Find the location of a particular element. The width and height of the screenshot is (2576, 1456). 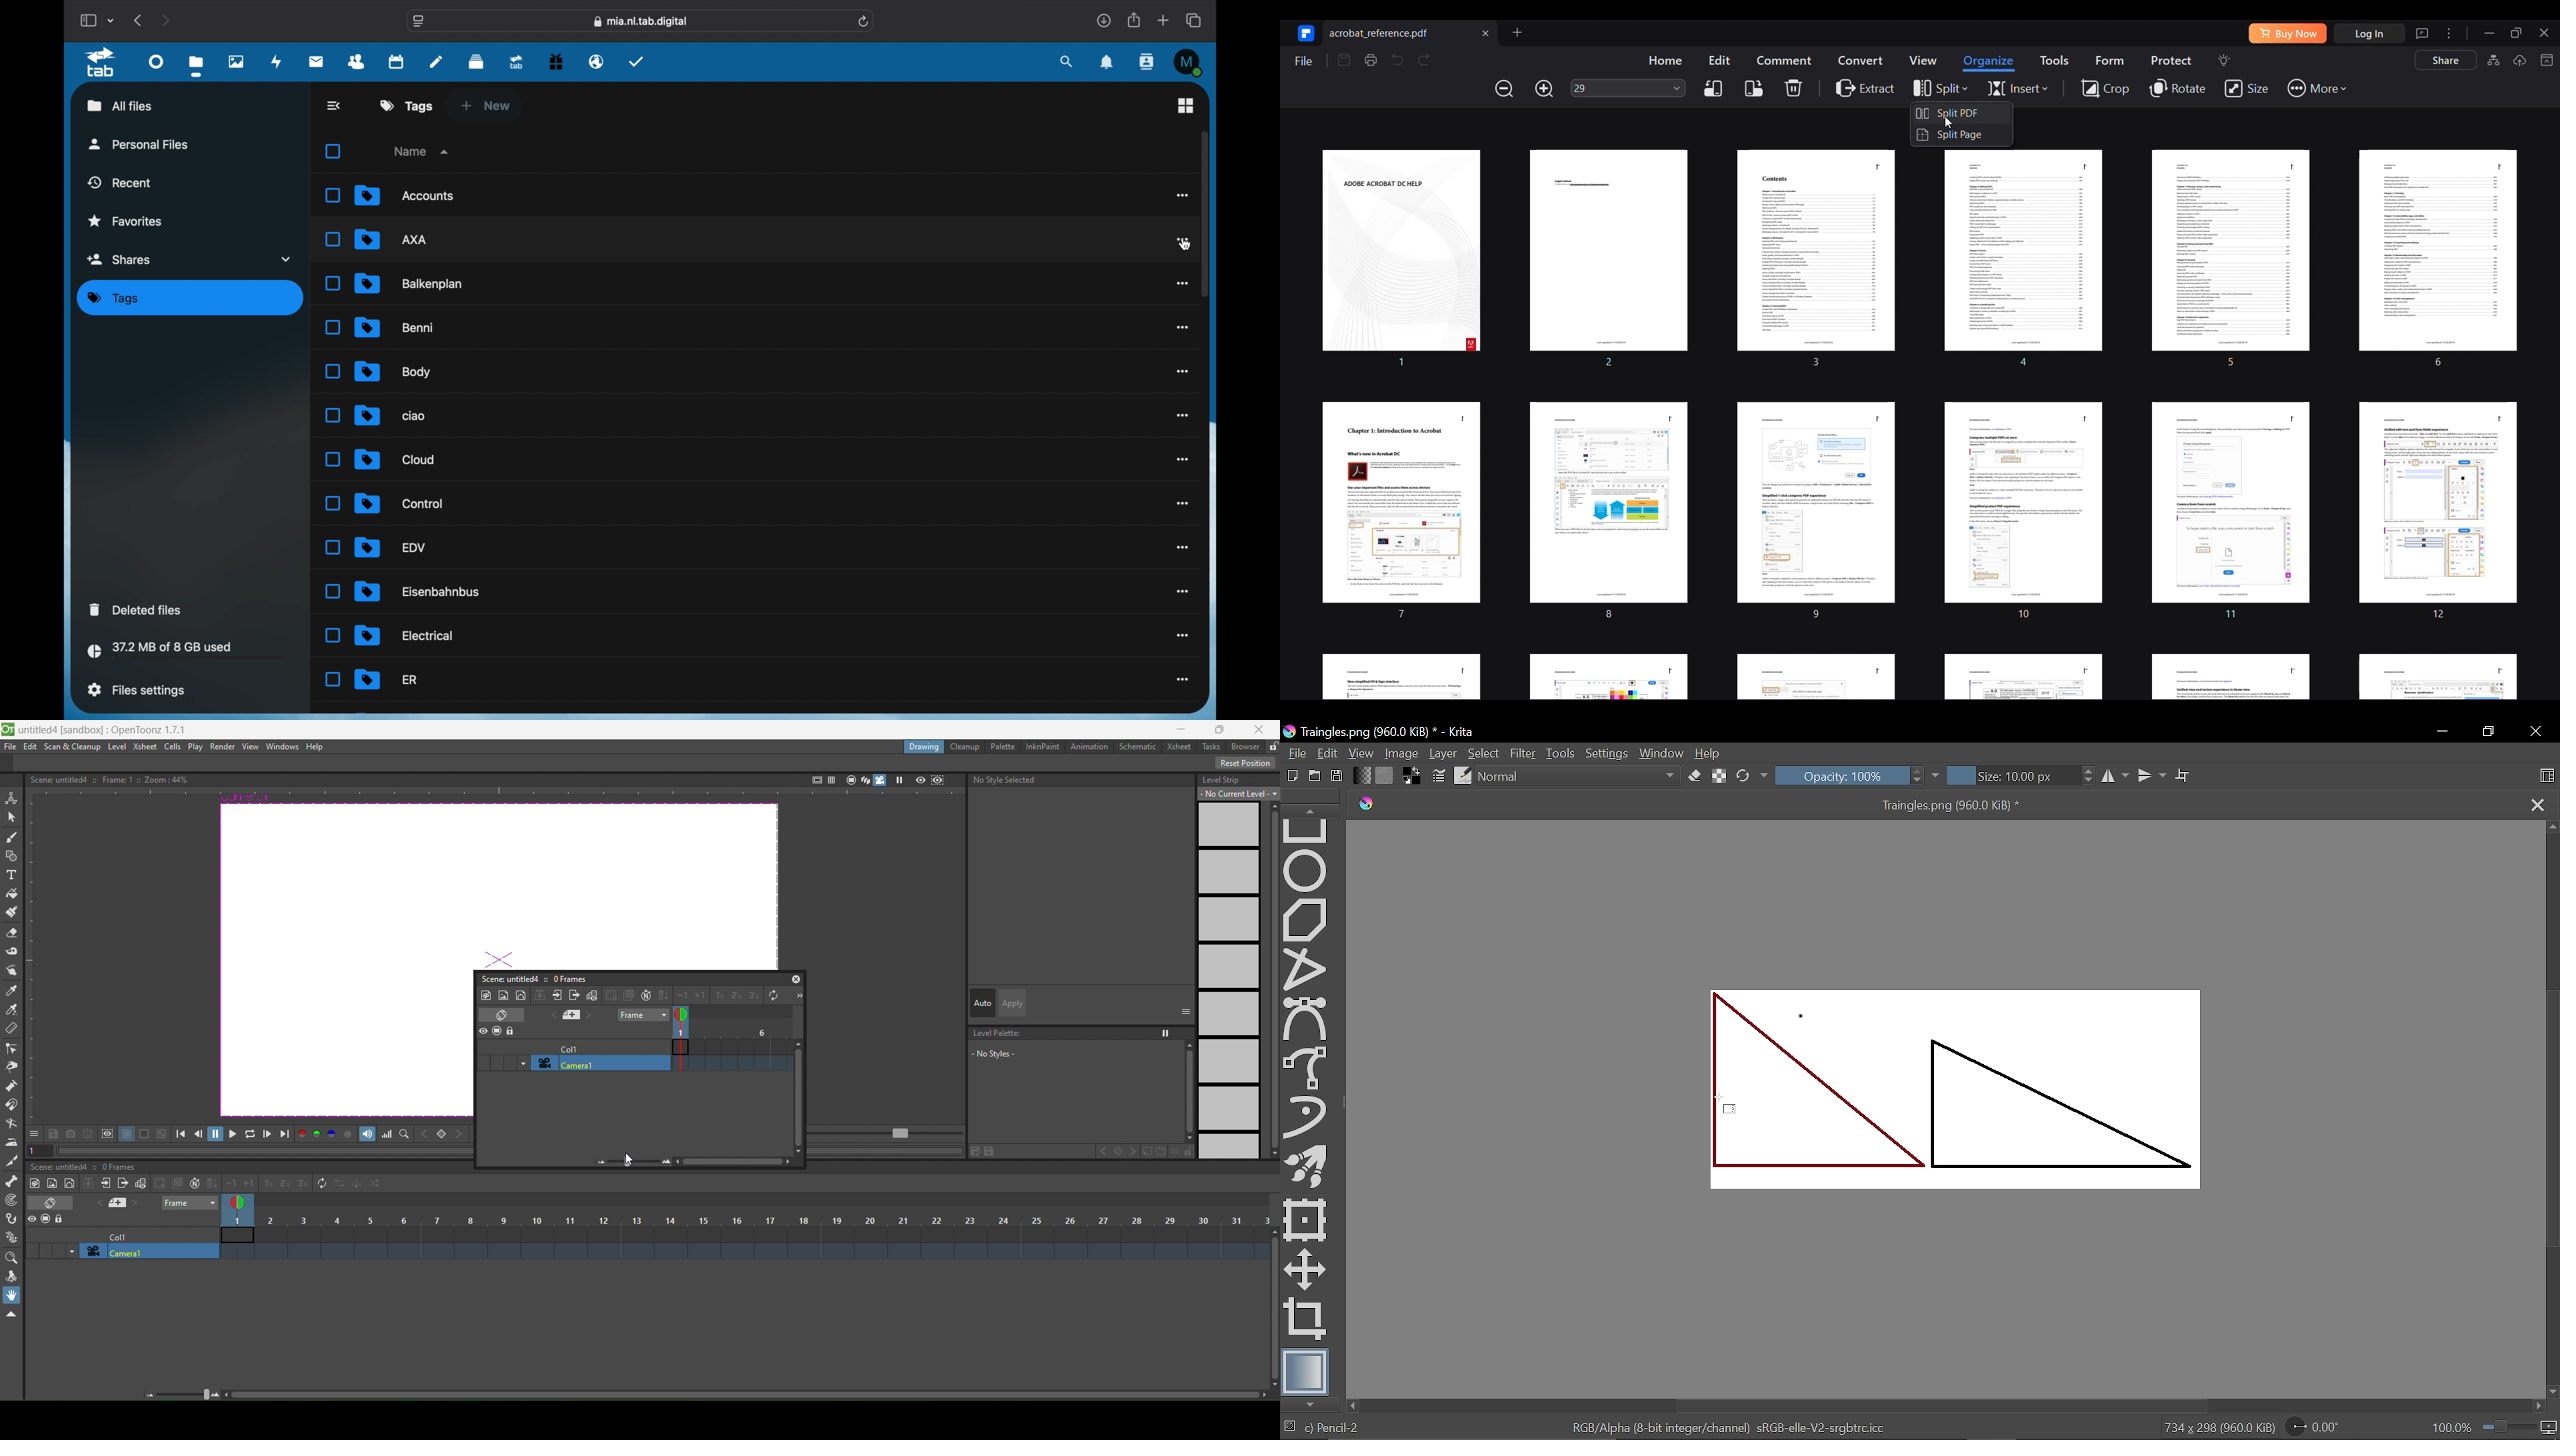

previous is located at coordinates (139, 19).